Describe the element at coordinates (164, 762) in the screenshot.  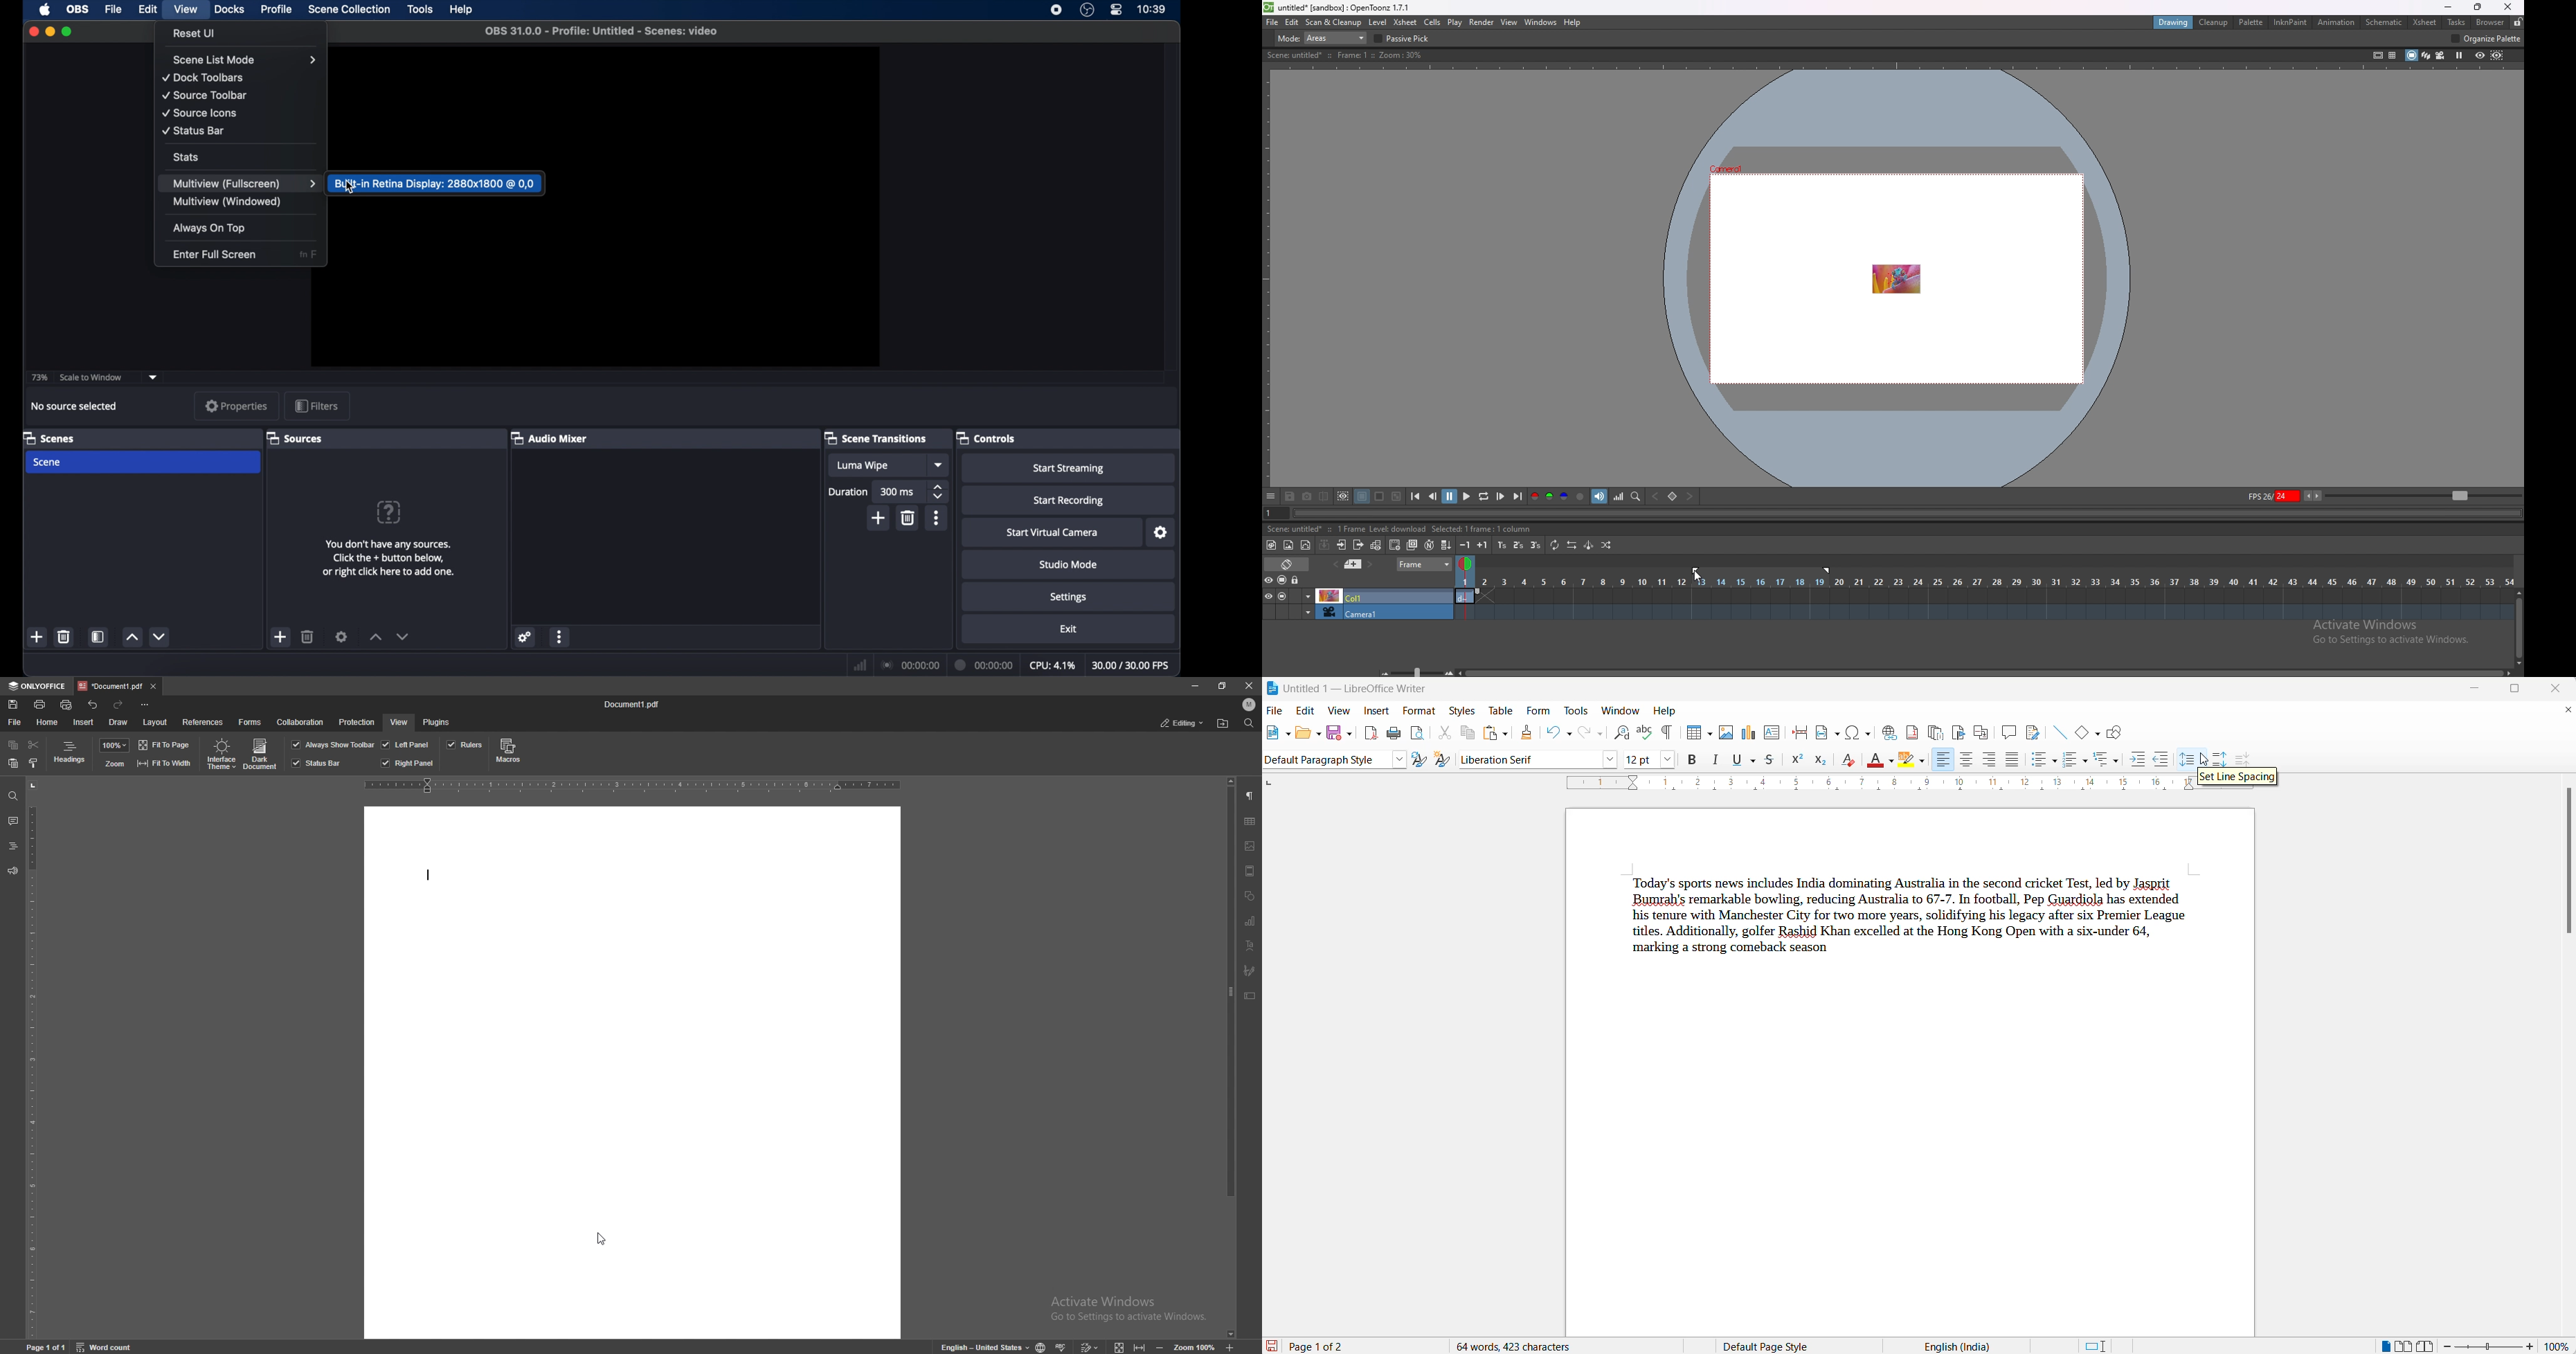
I see `fit to width` at that location.